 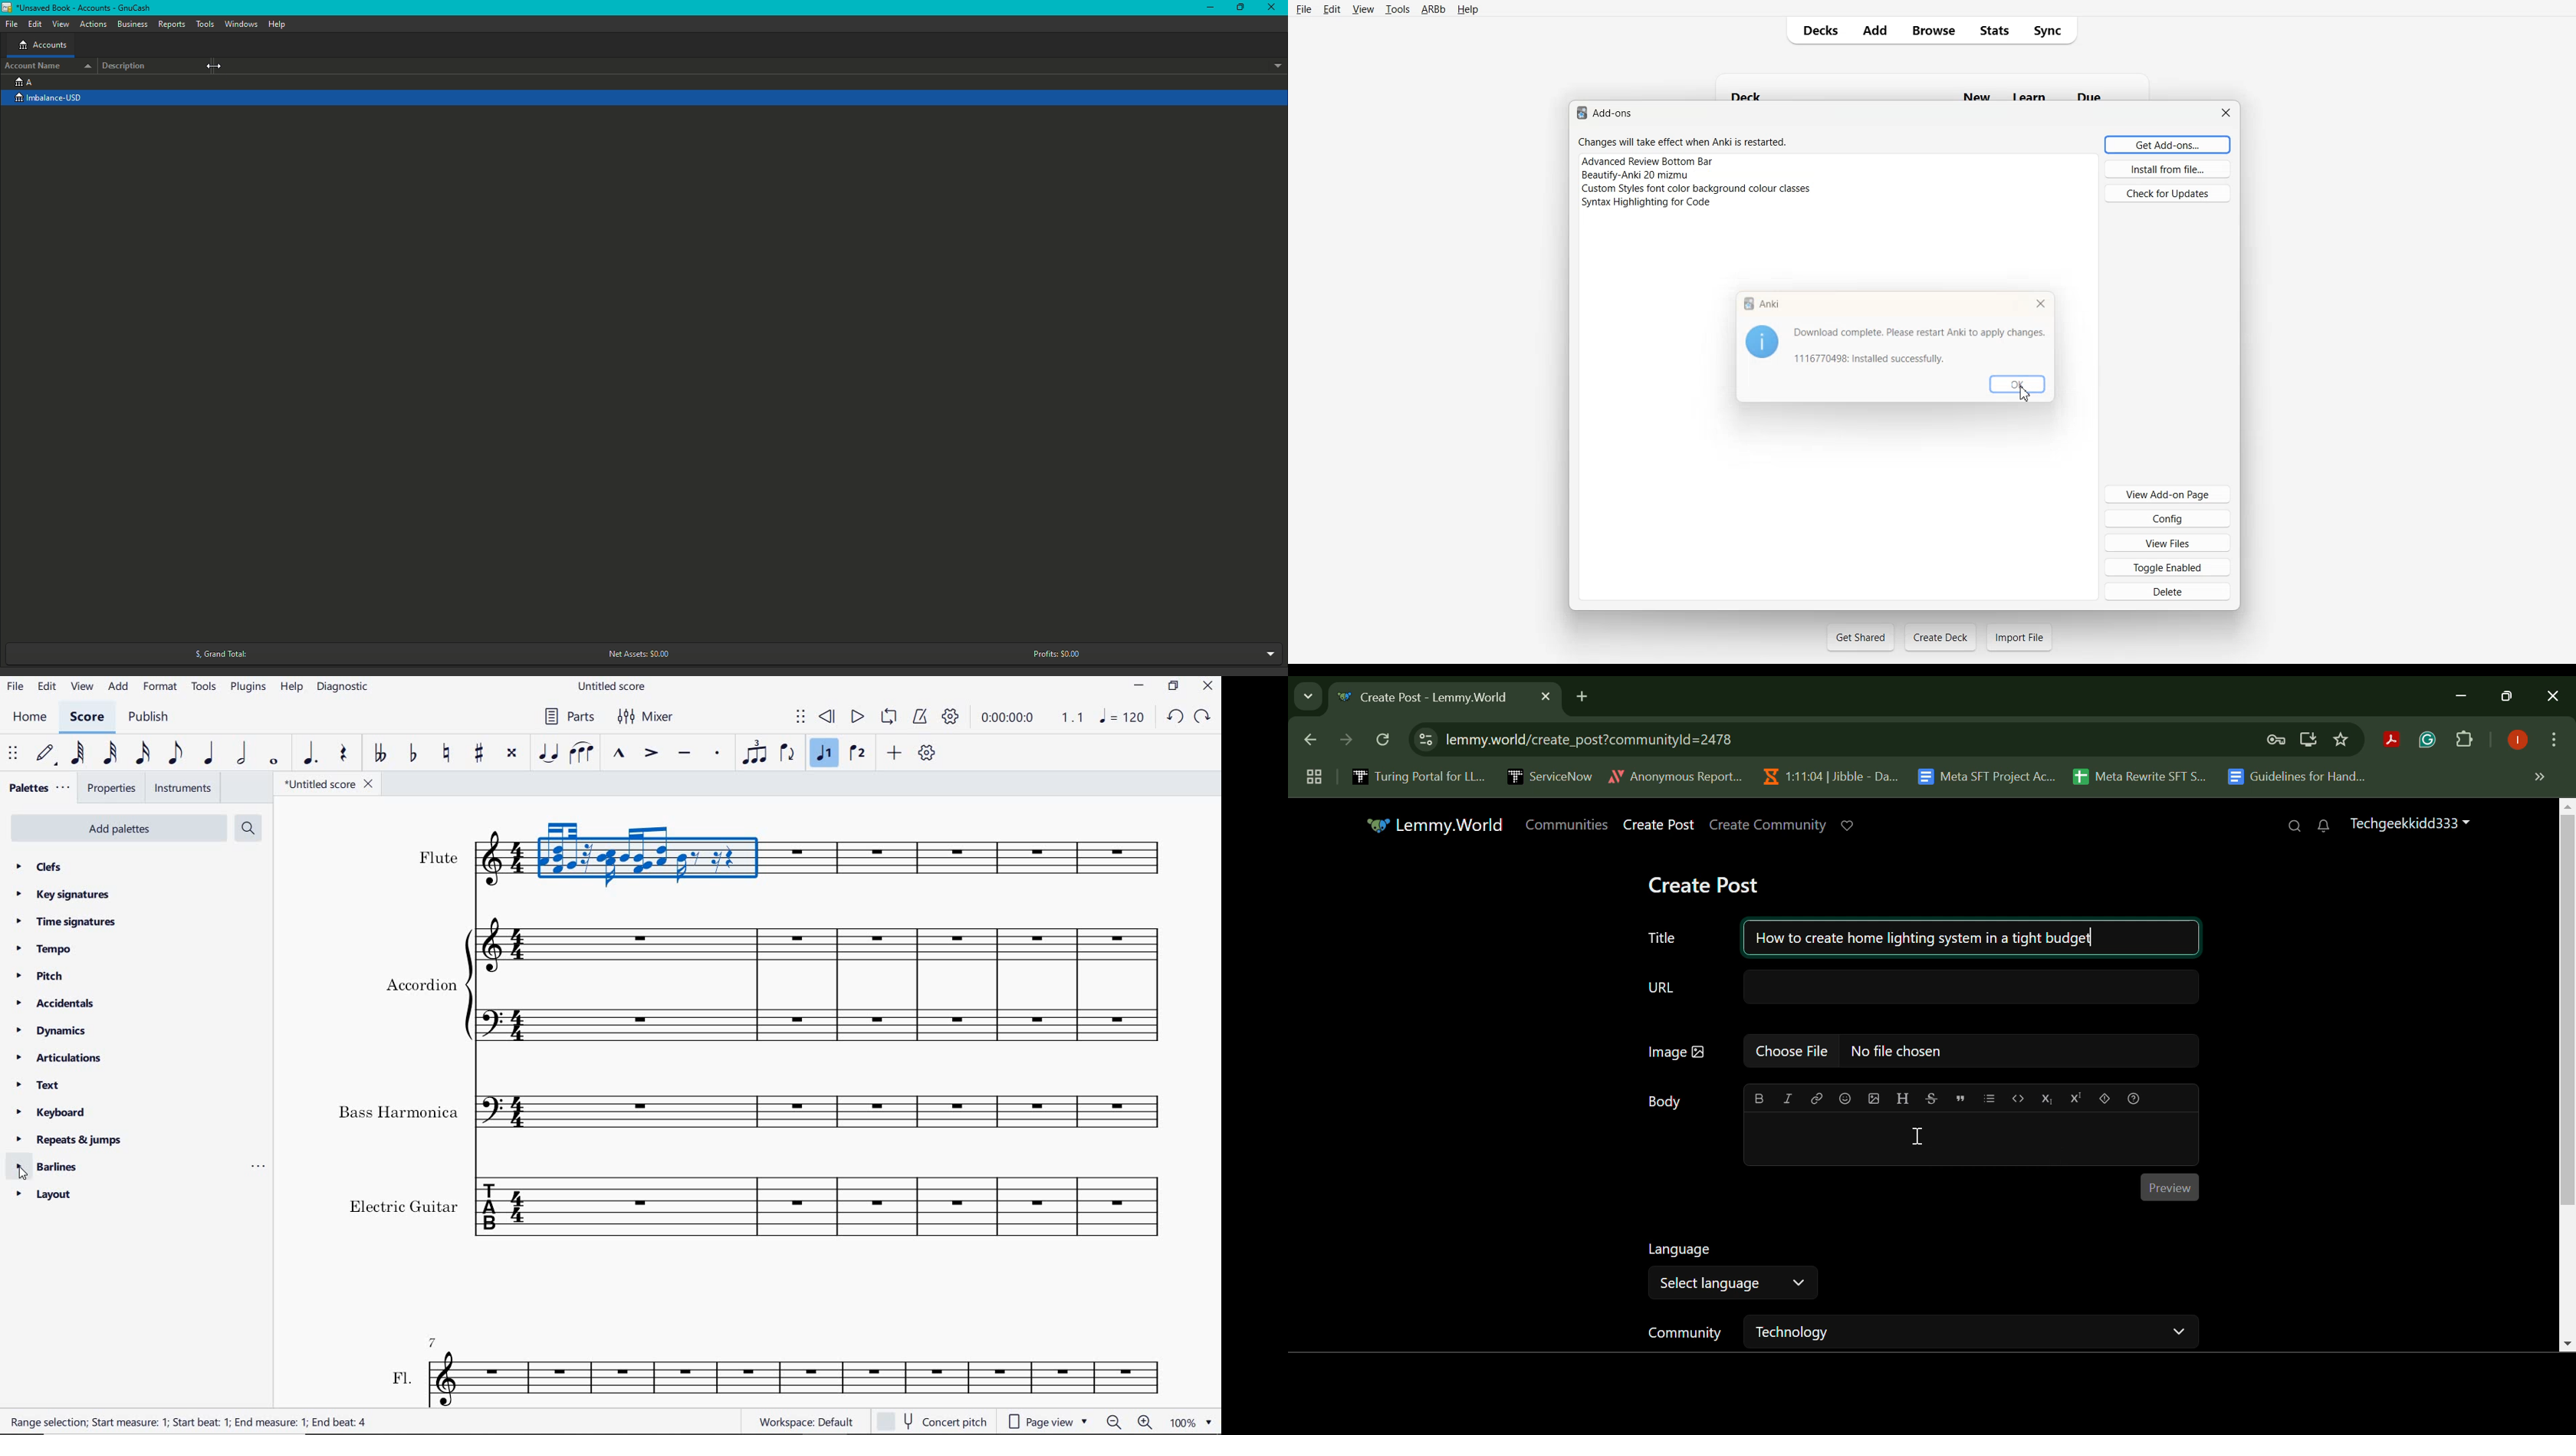 I want to click on emoji, so click(x=1846, y=1099).